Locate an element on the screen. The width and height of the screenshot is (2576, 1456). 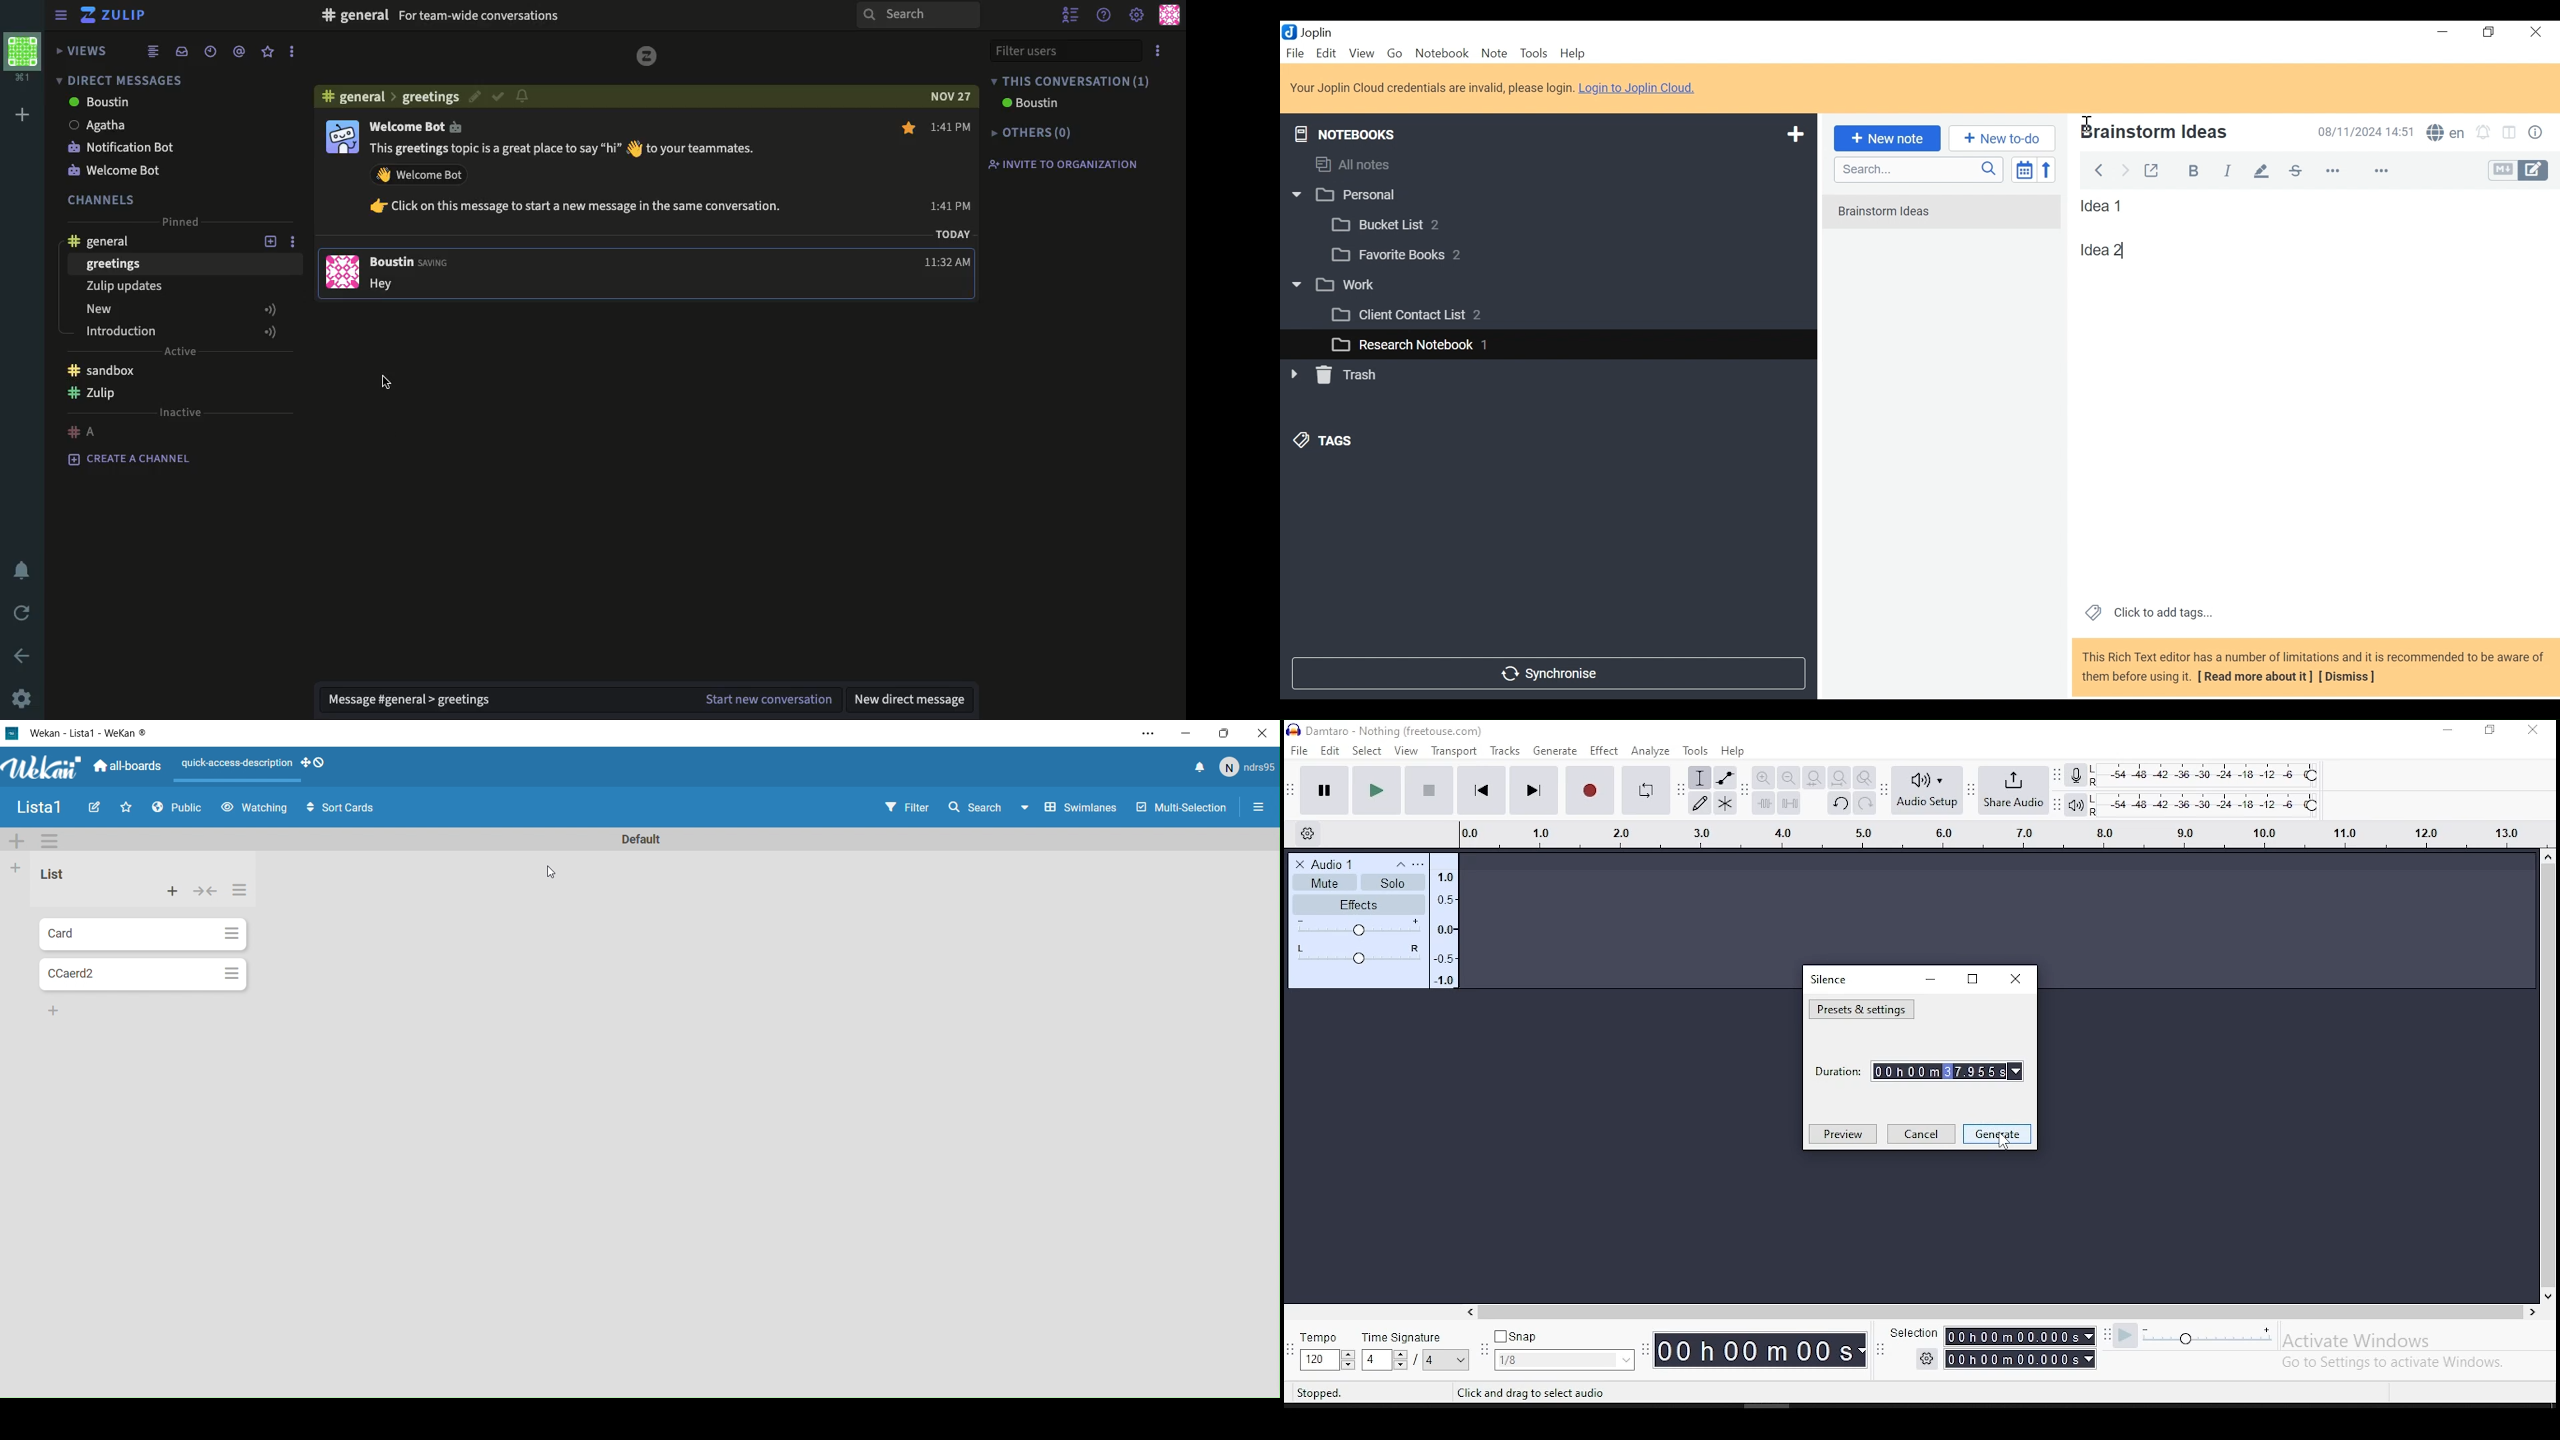
redo is located at coordinates (1865, 803).